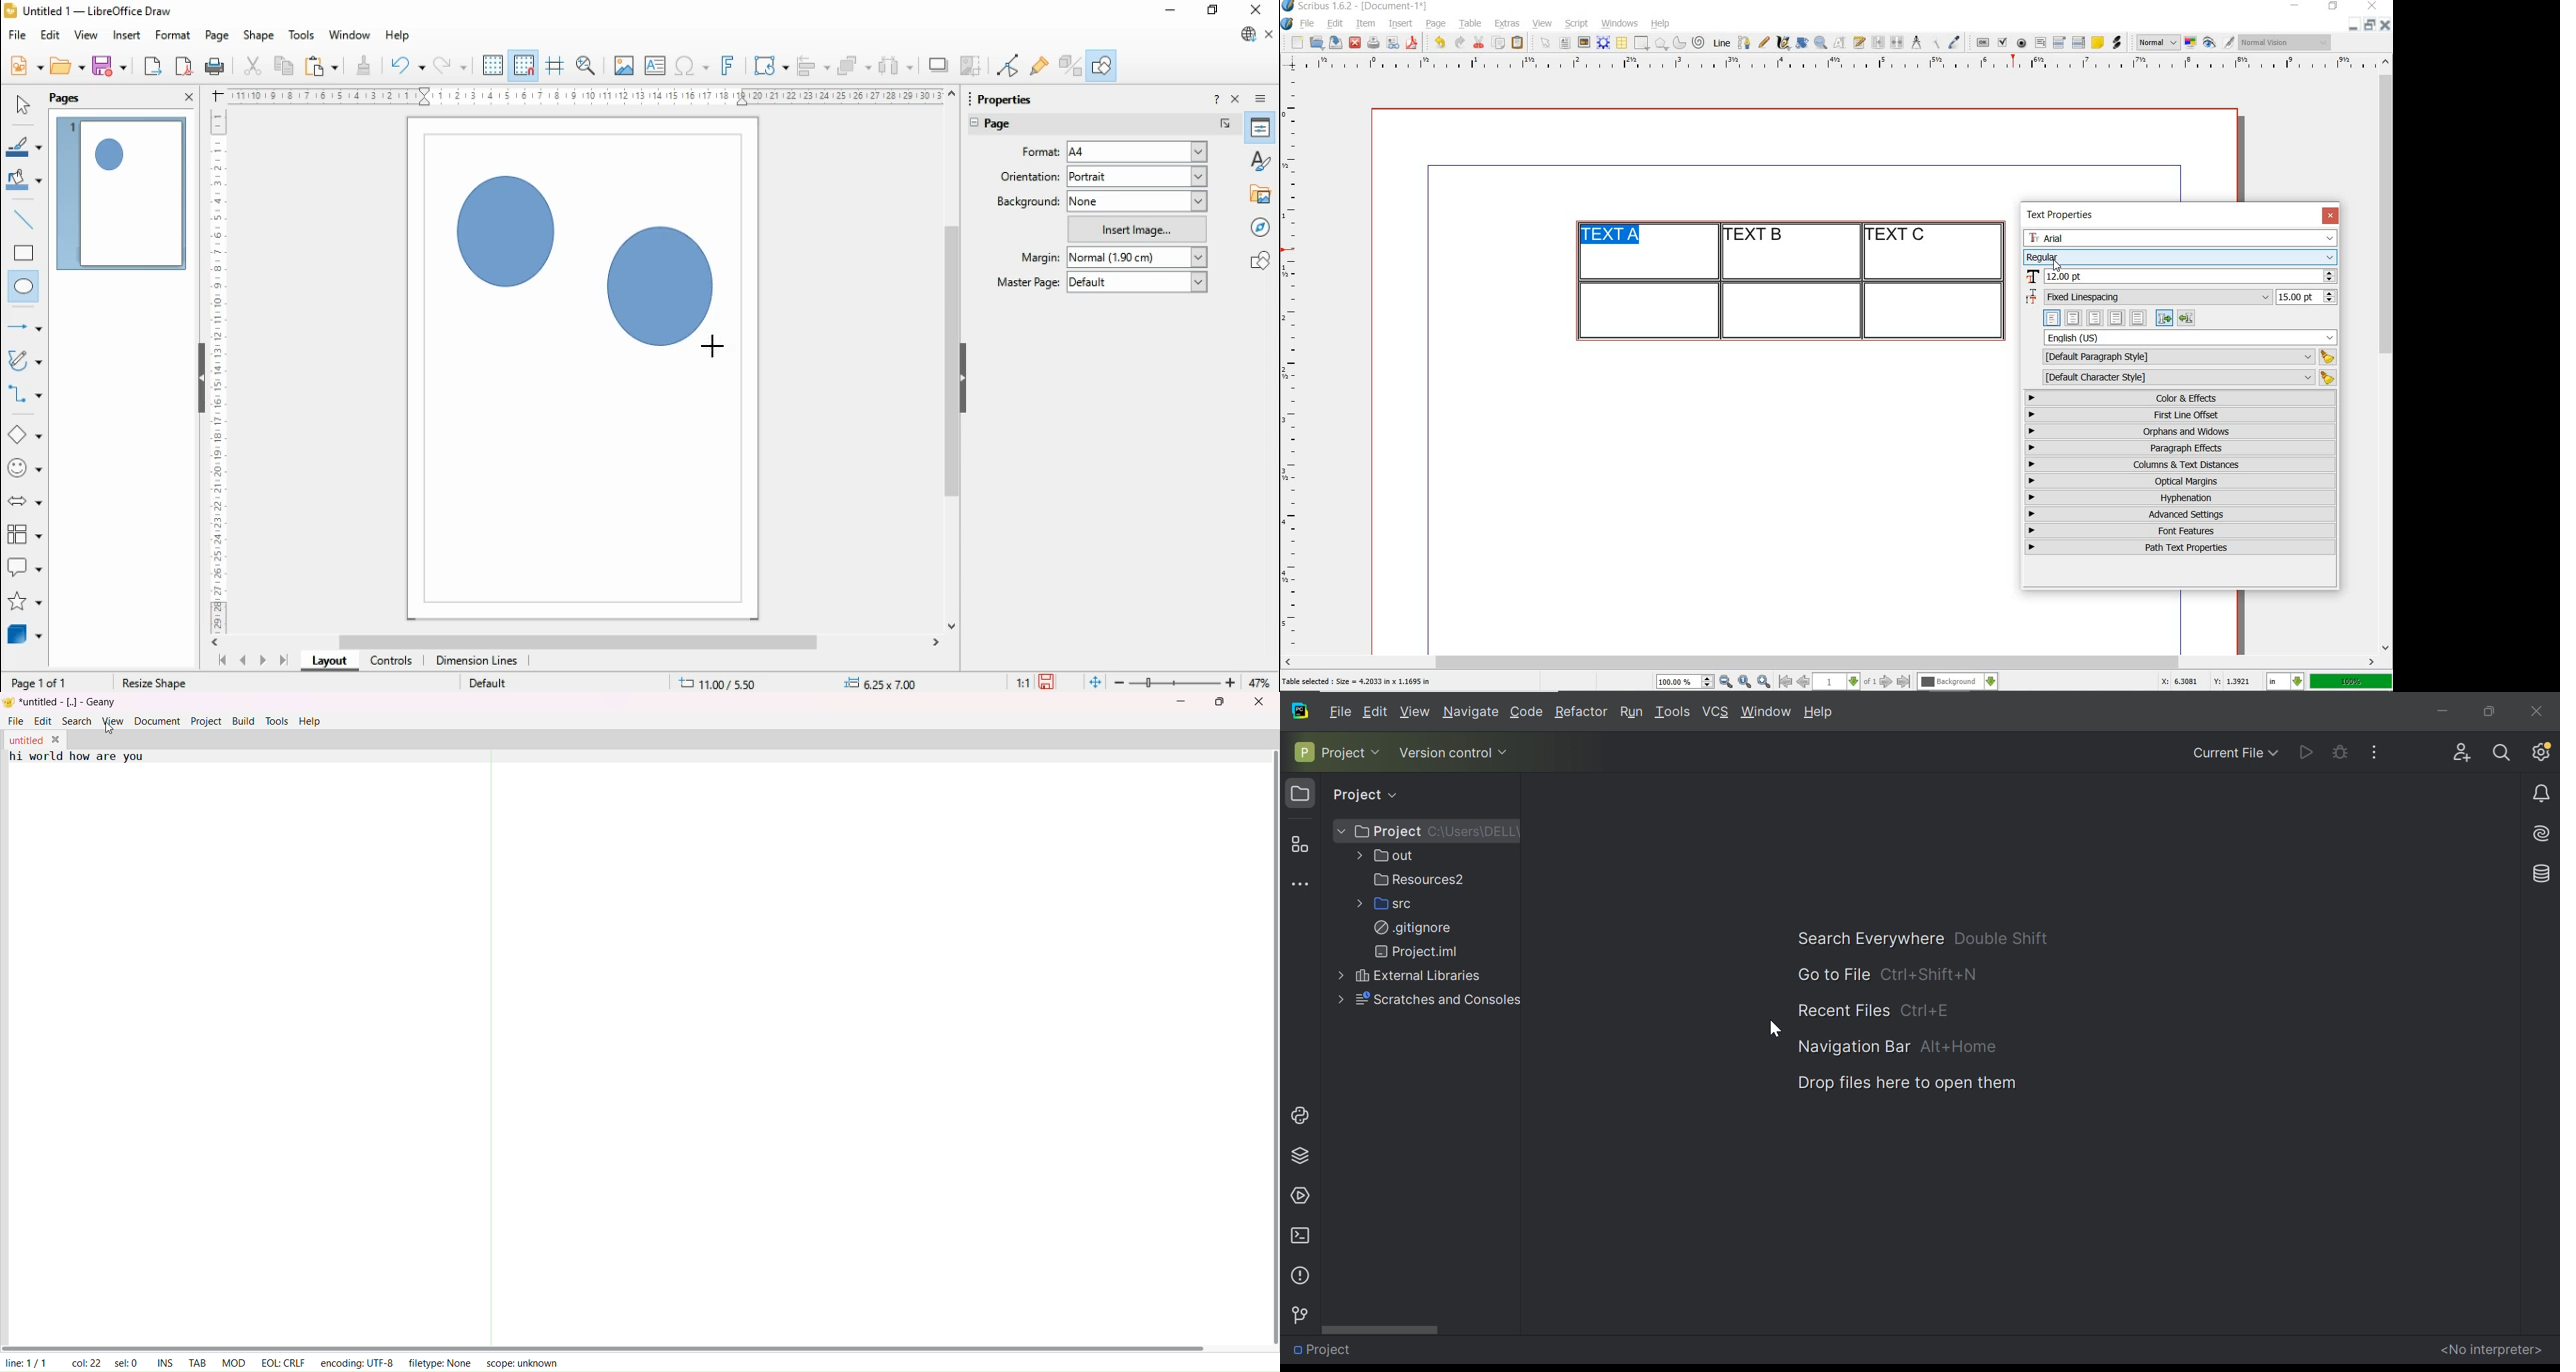  What do you see at coordinates (2181, 298) in the screenshot?
I see `fixed linespacing` at bounding box center [2181, 298].